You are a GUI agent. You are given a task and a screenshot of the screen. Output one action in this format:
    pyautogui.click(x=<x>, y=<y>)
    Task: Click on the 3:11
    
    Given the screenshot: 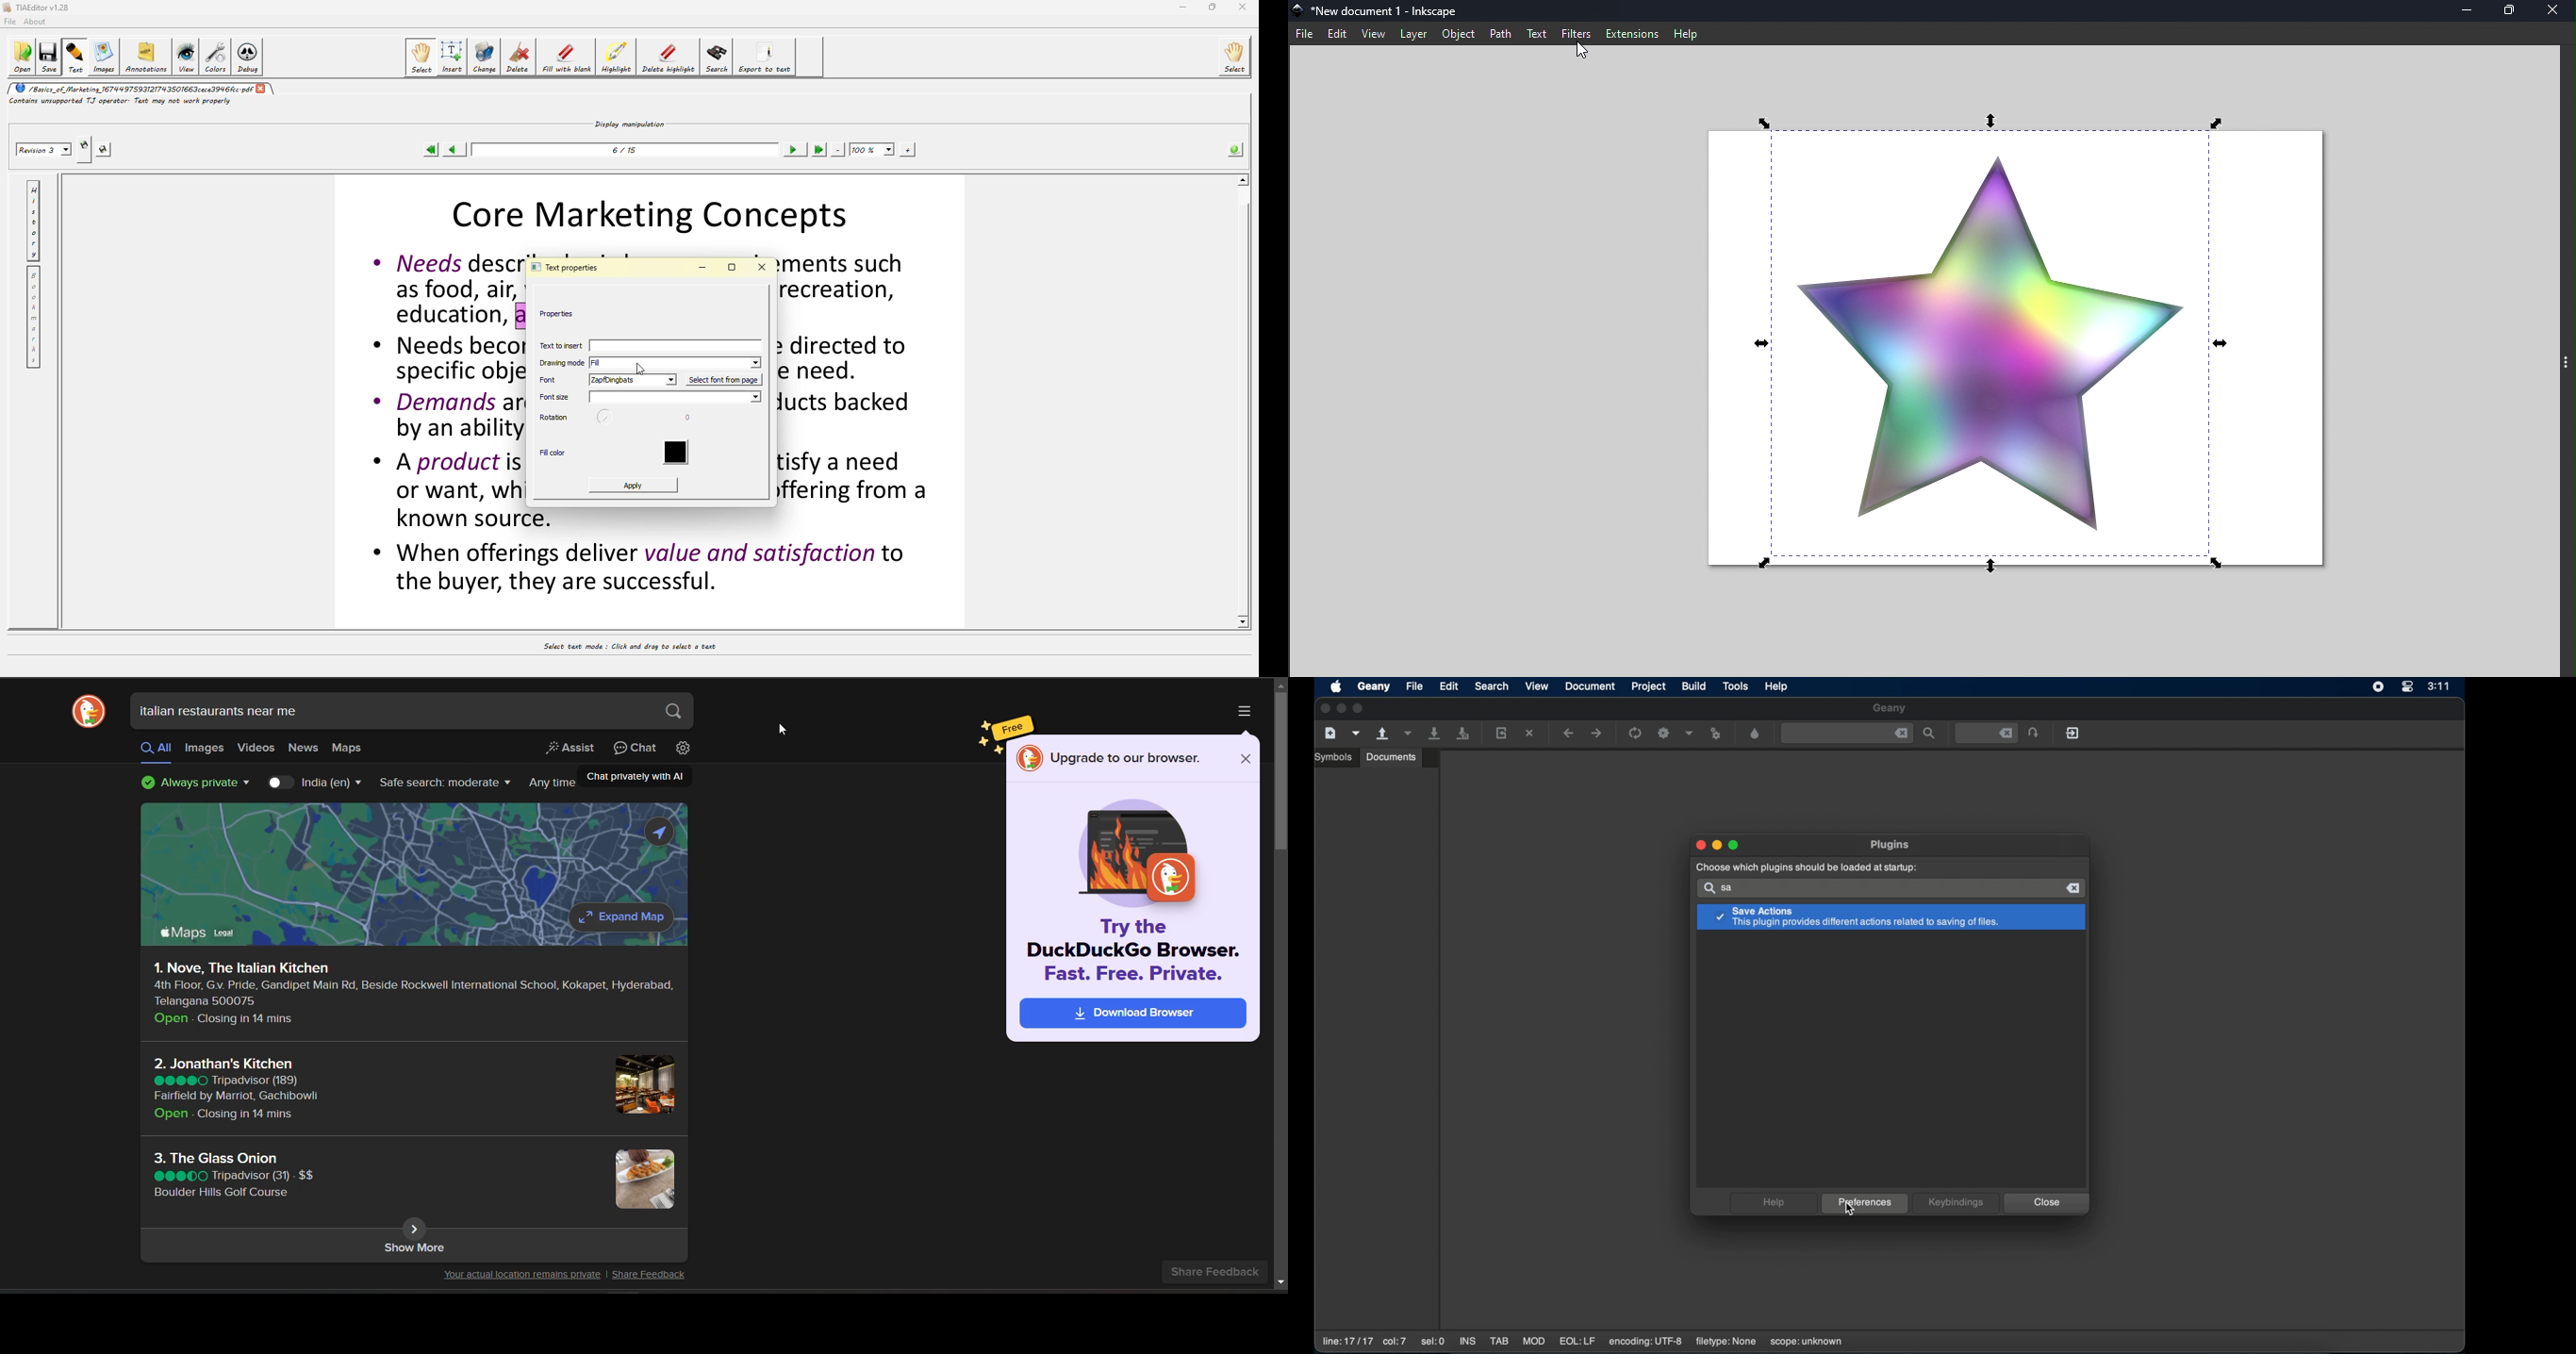 What is the action you would take?
    pyautogui.click(x=2440, y=686)
    